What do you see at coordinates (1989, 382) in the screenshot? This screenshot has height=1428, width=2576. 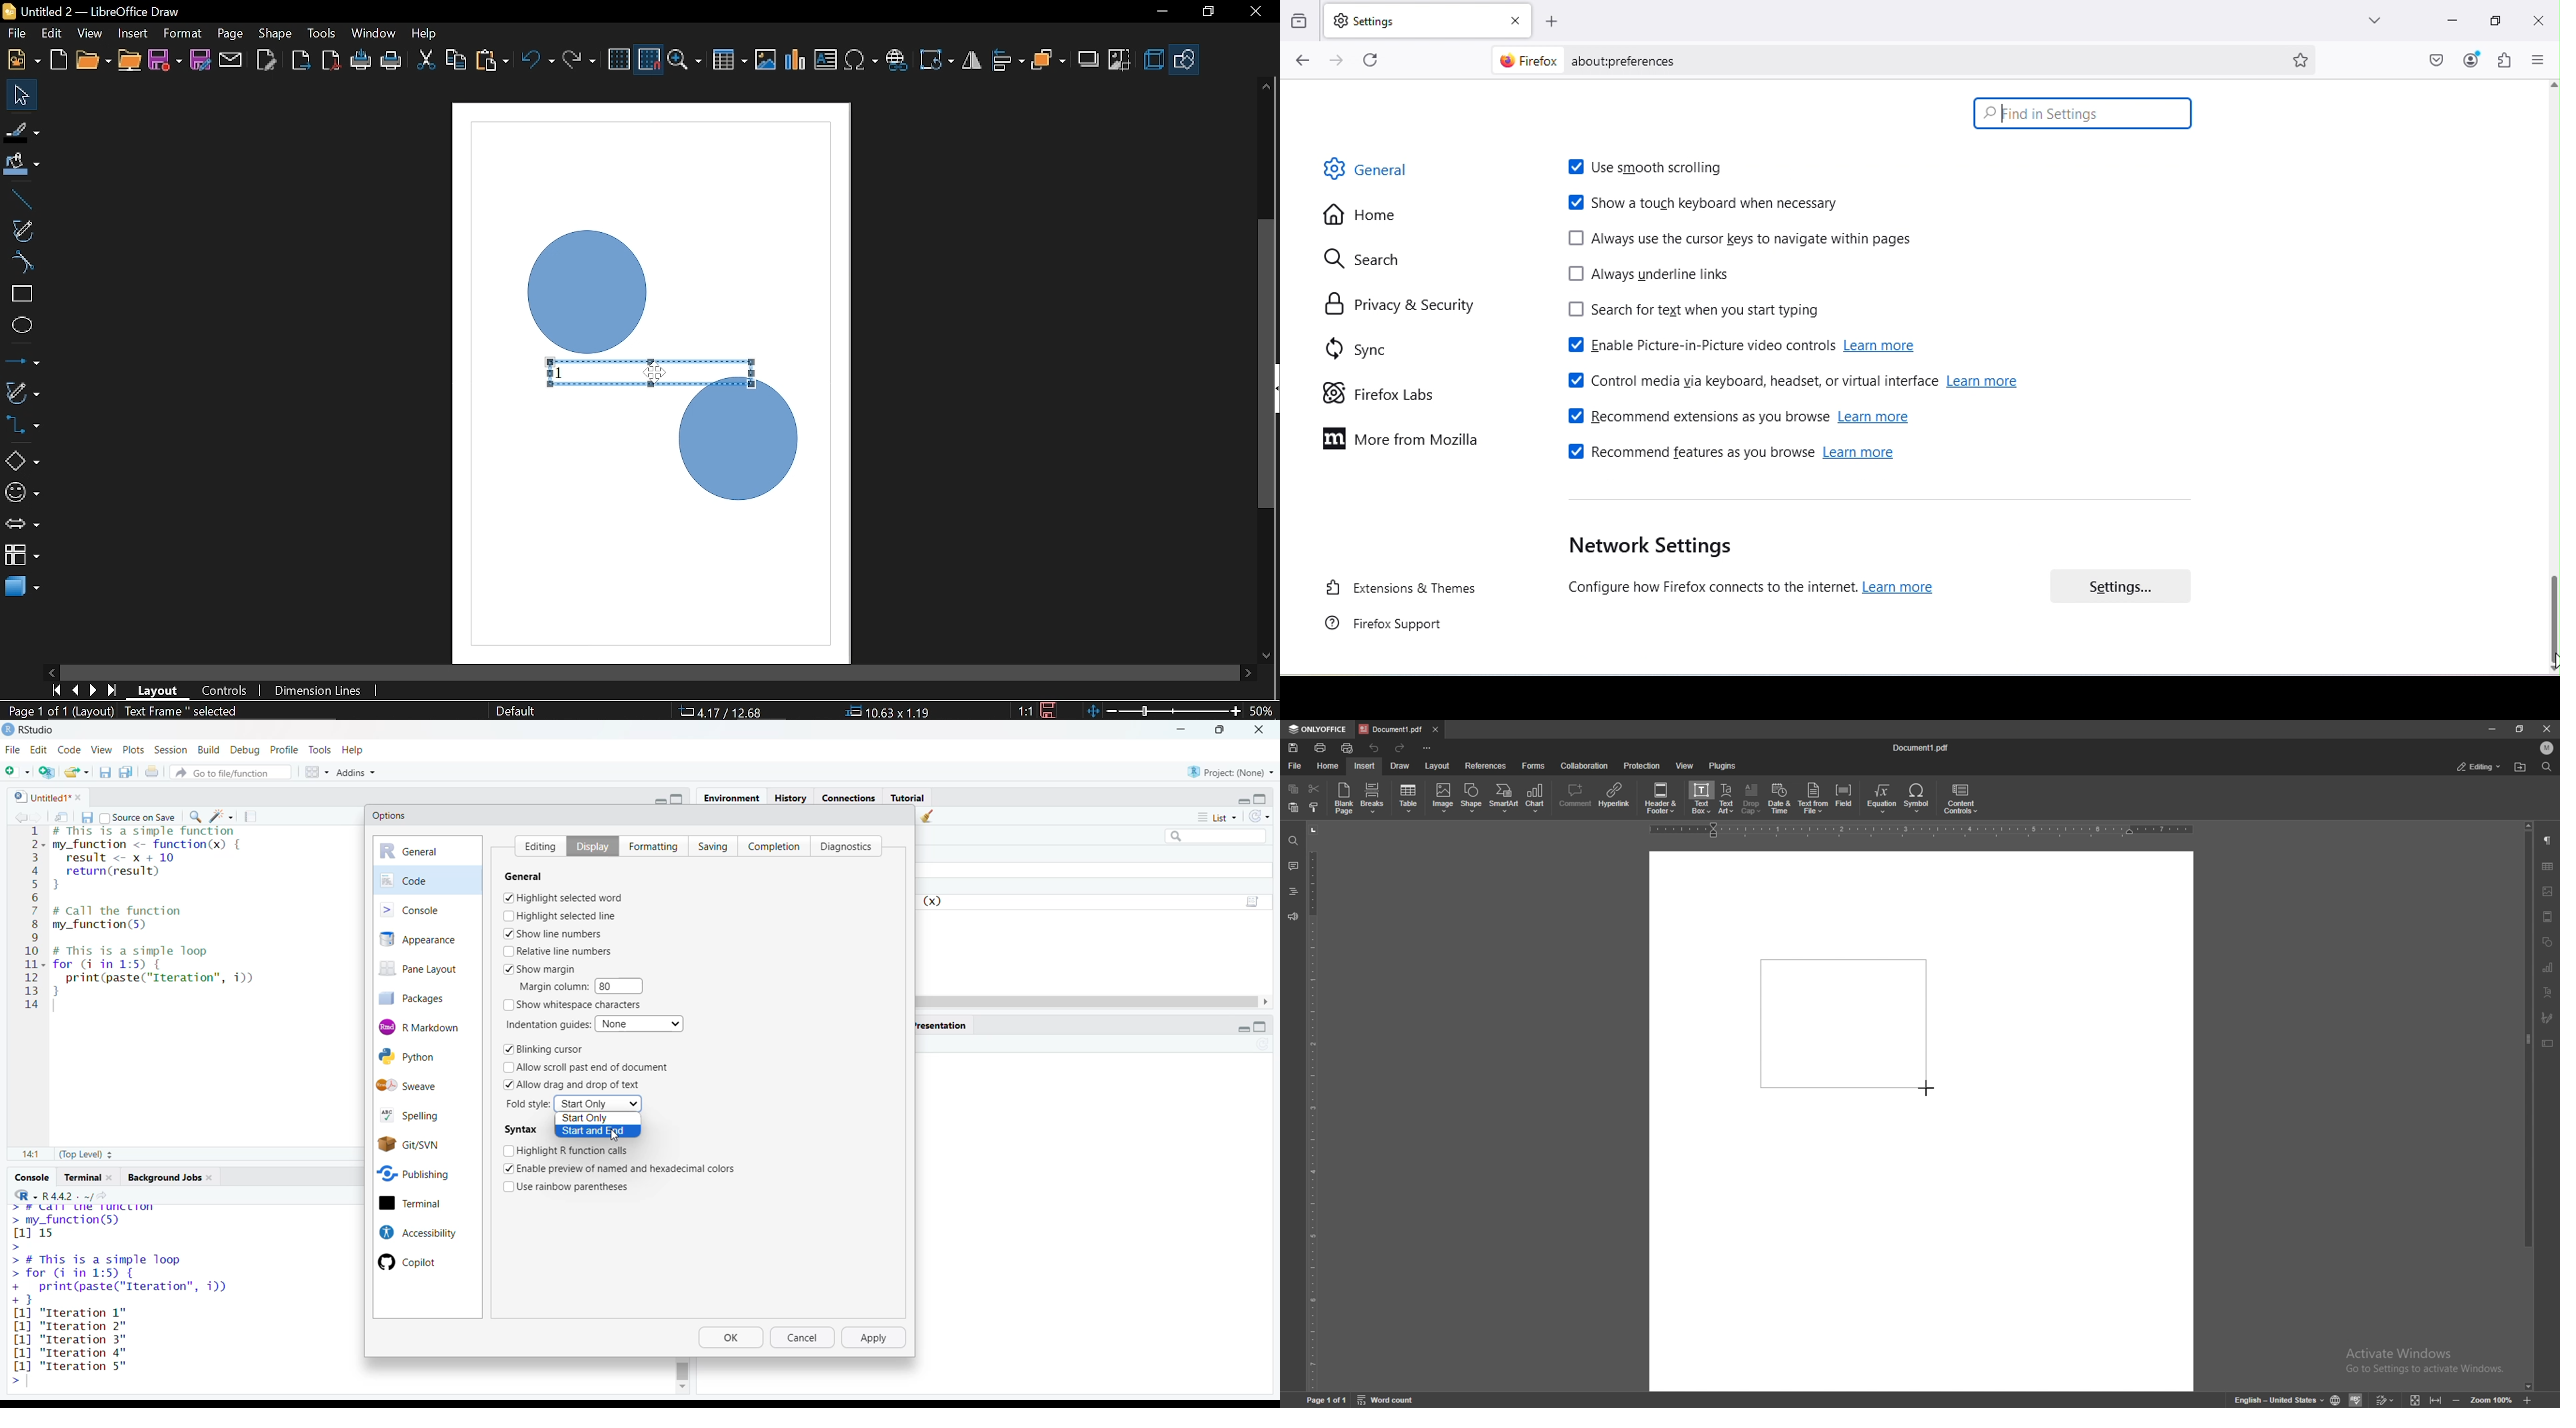 I see `learn more` at bounding box center [1989, 382].